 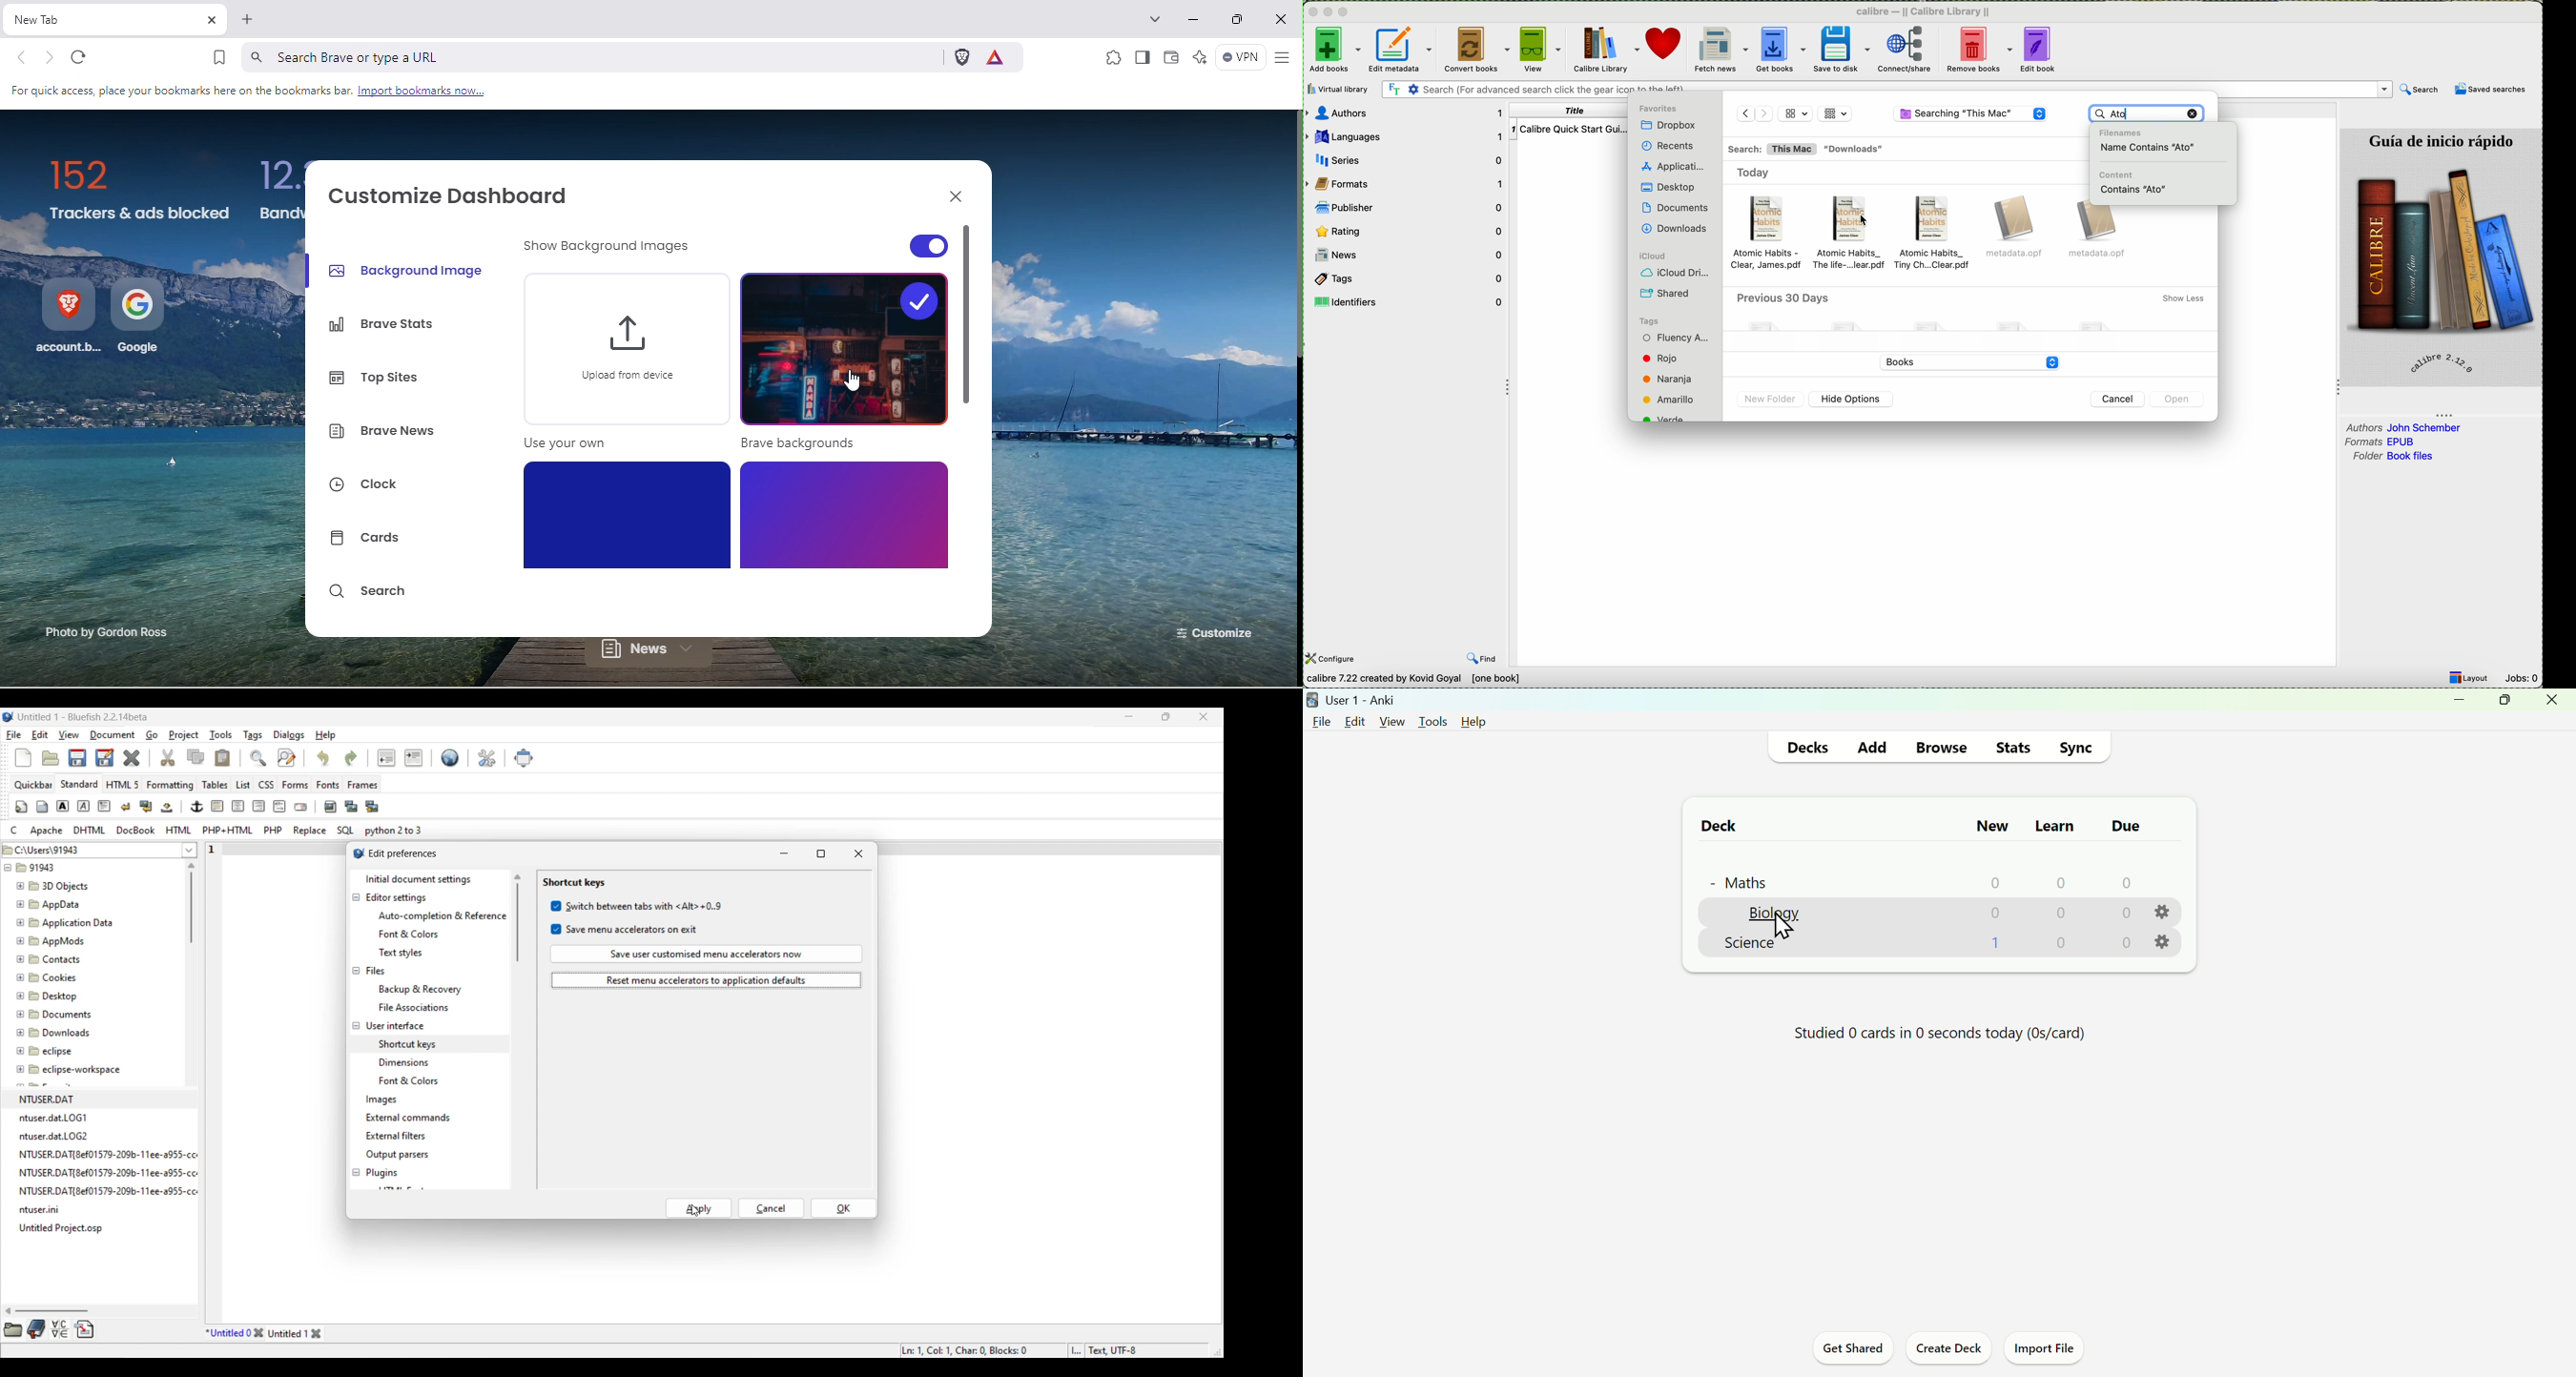 I want to click on untitled project.osp, so click(x=64, y=1228).